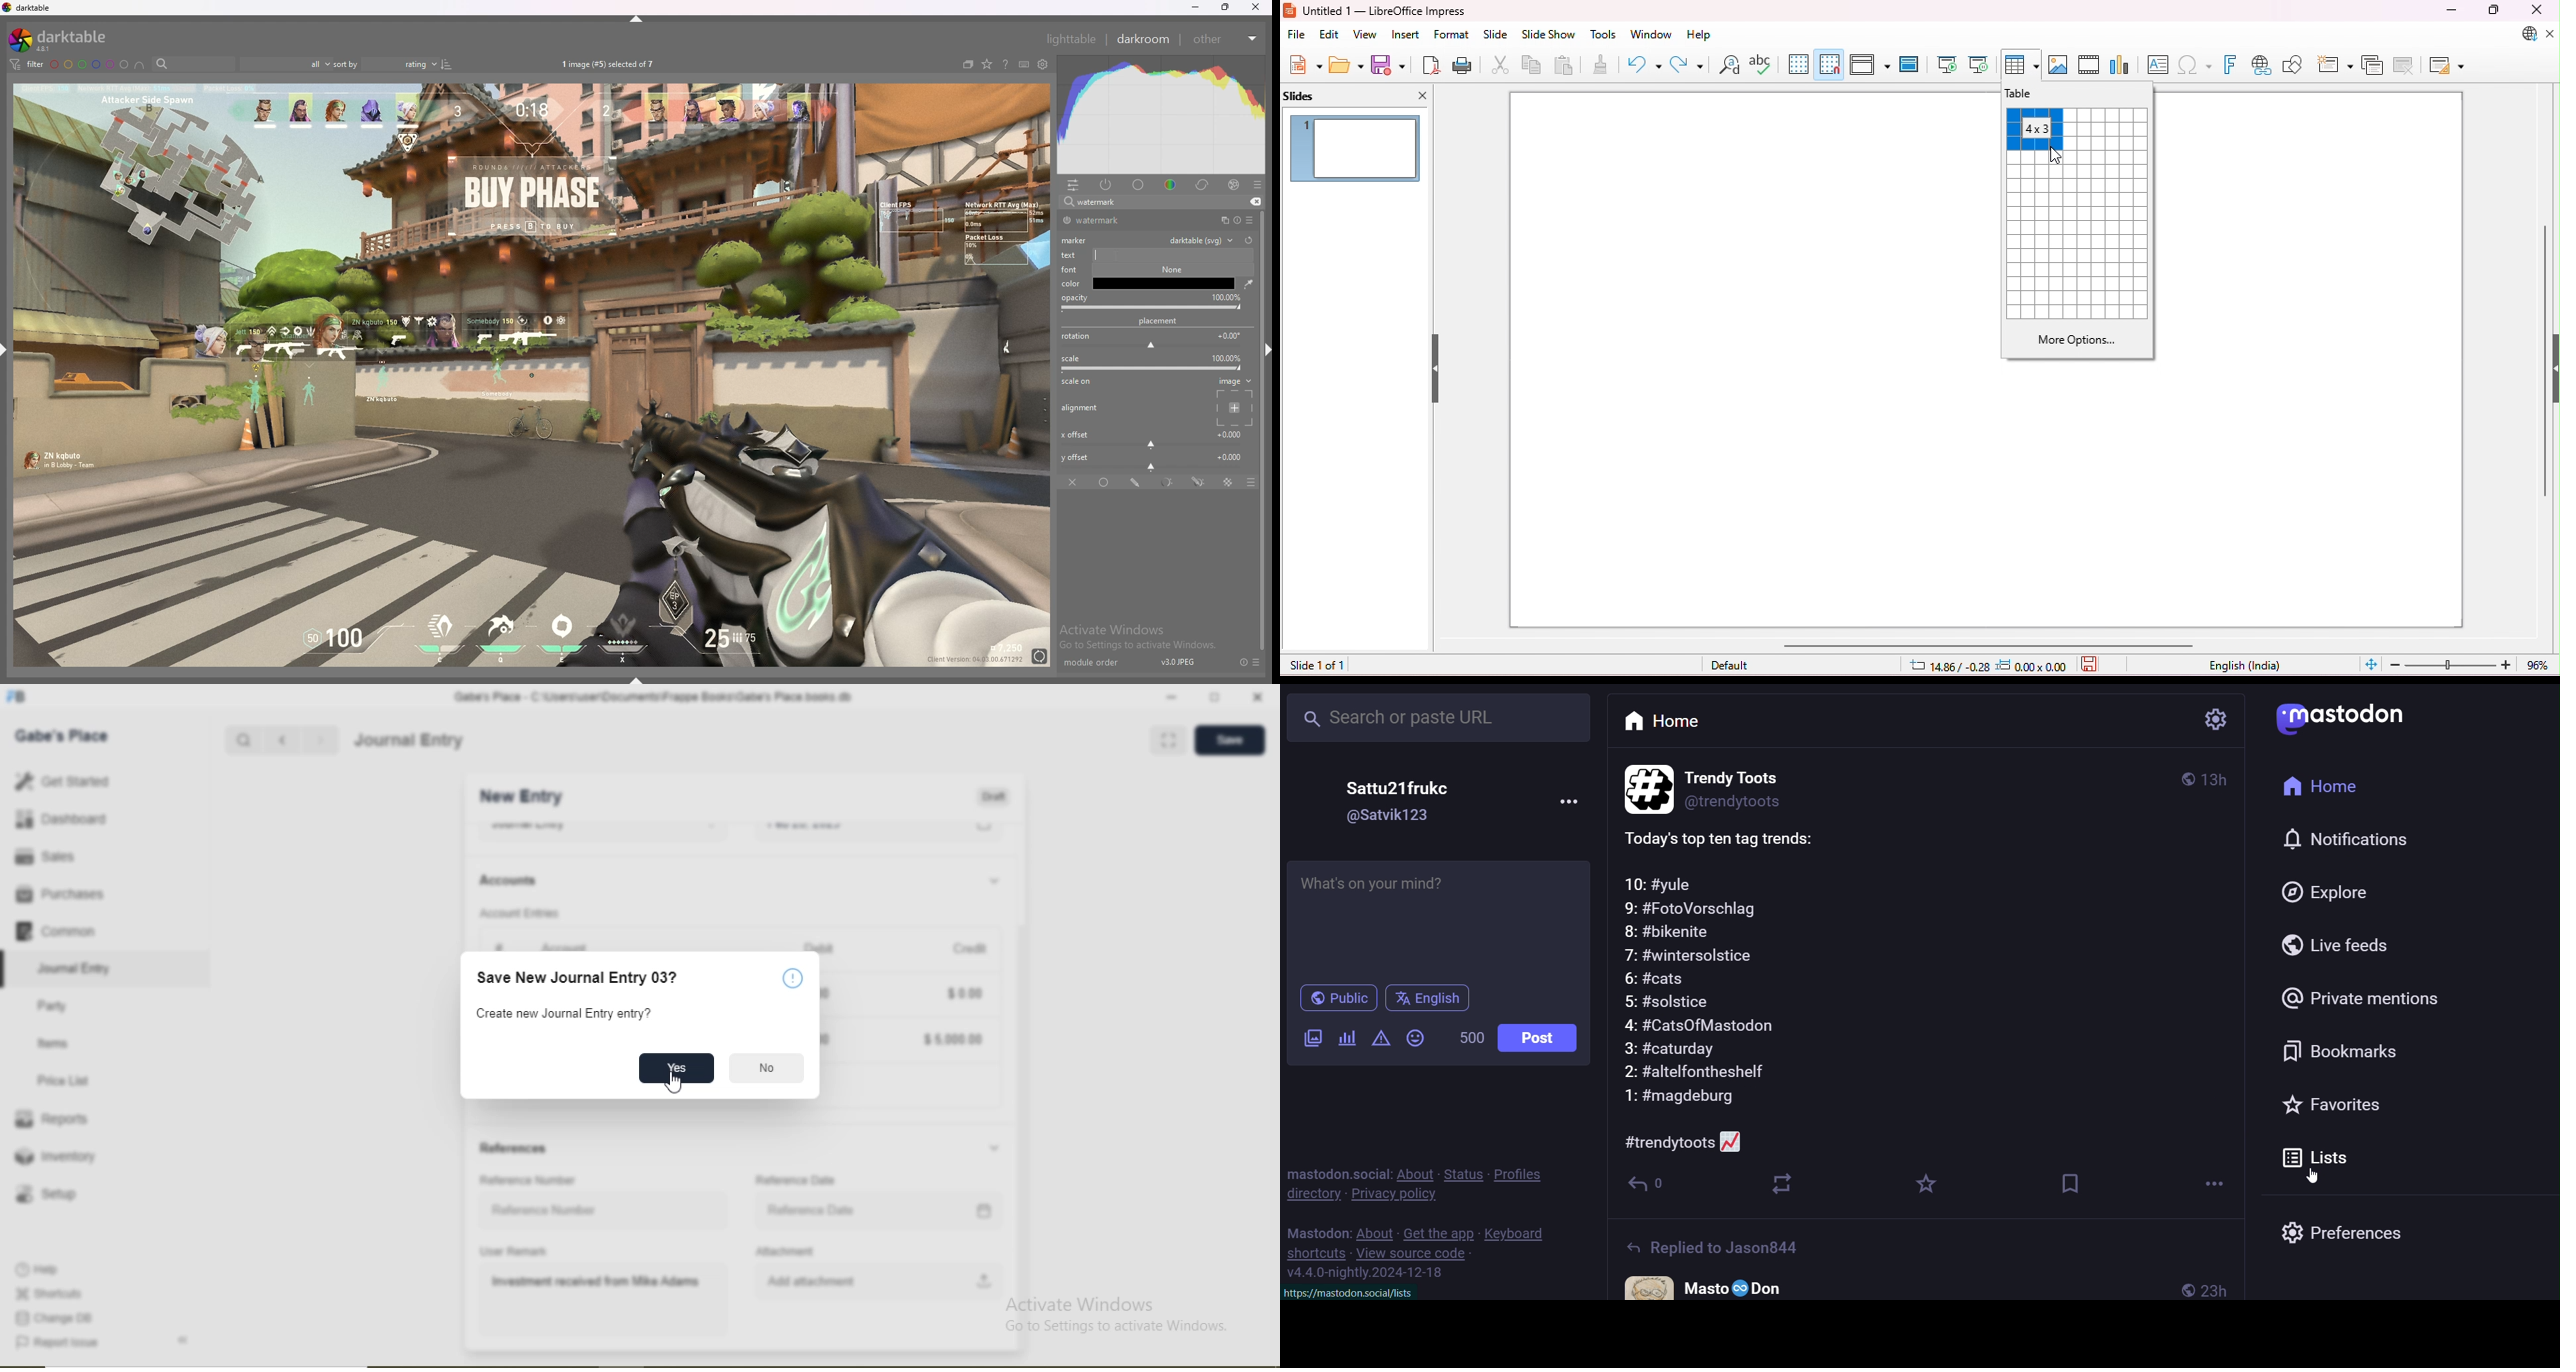  I want to click on resize, so click(1226, 7).